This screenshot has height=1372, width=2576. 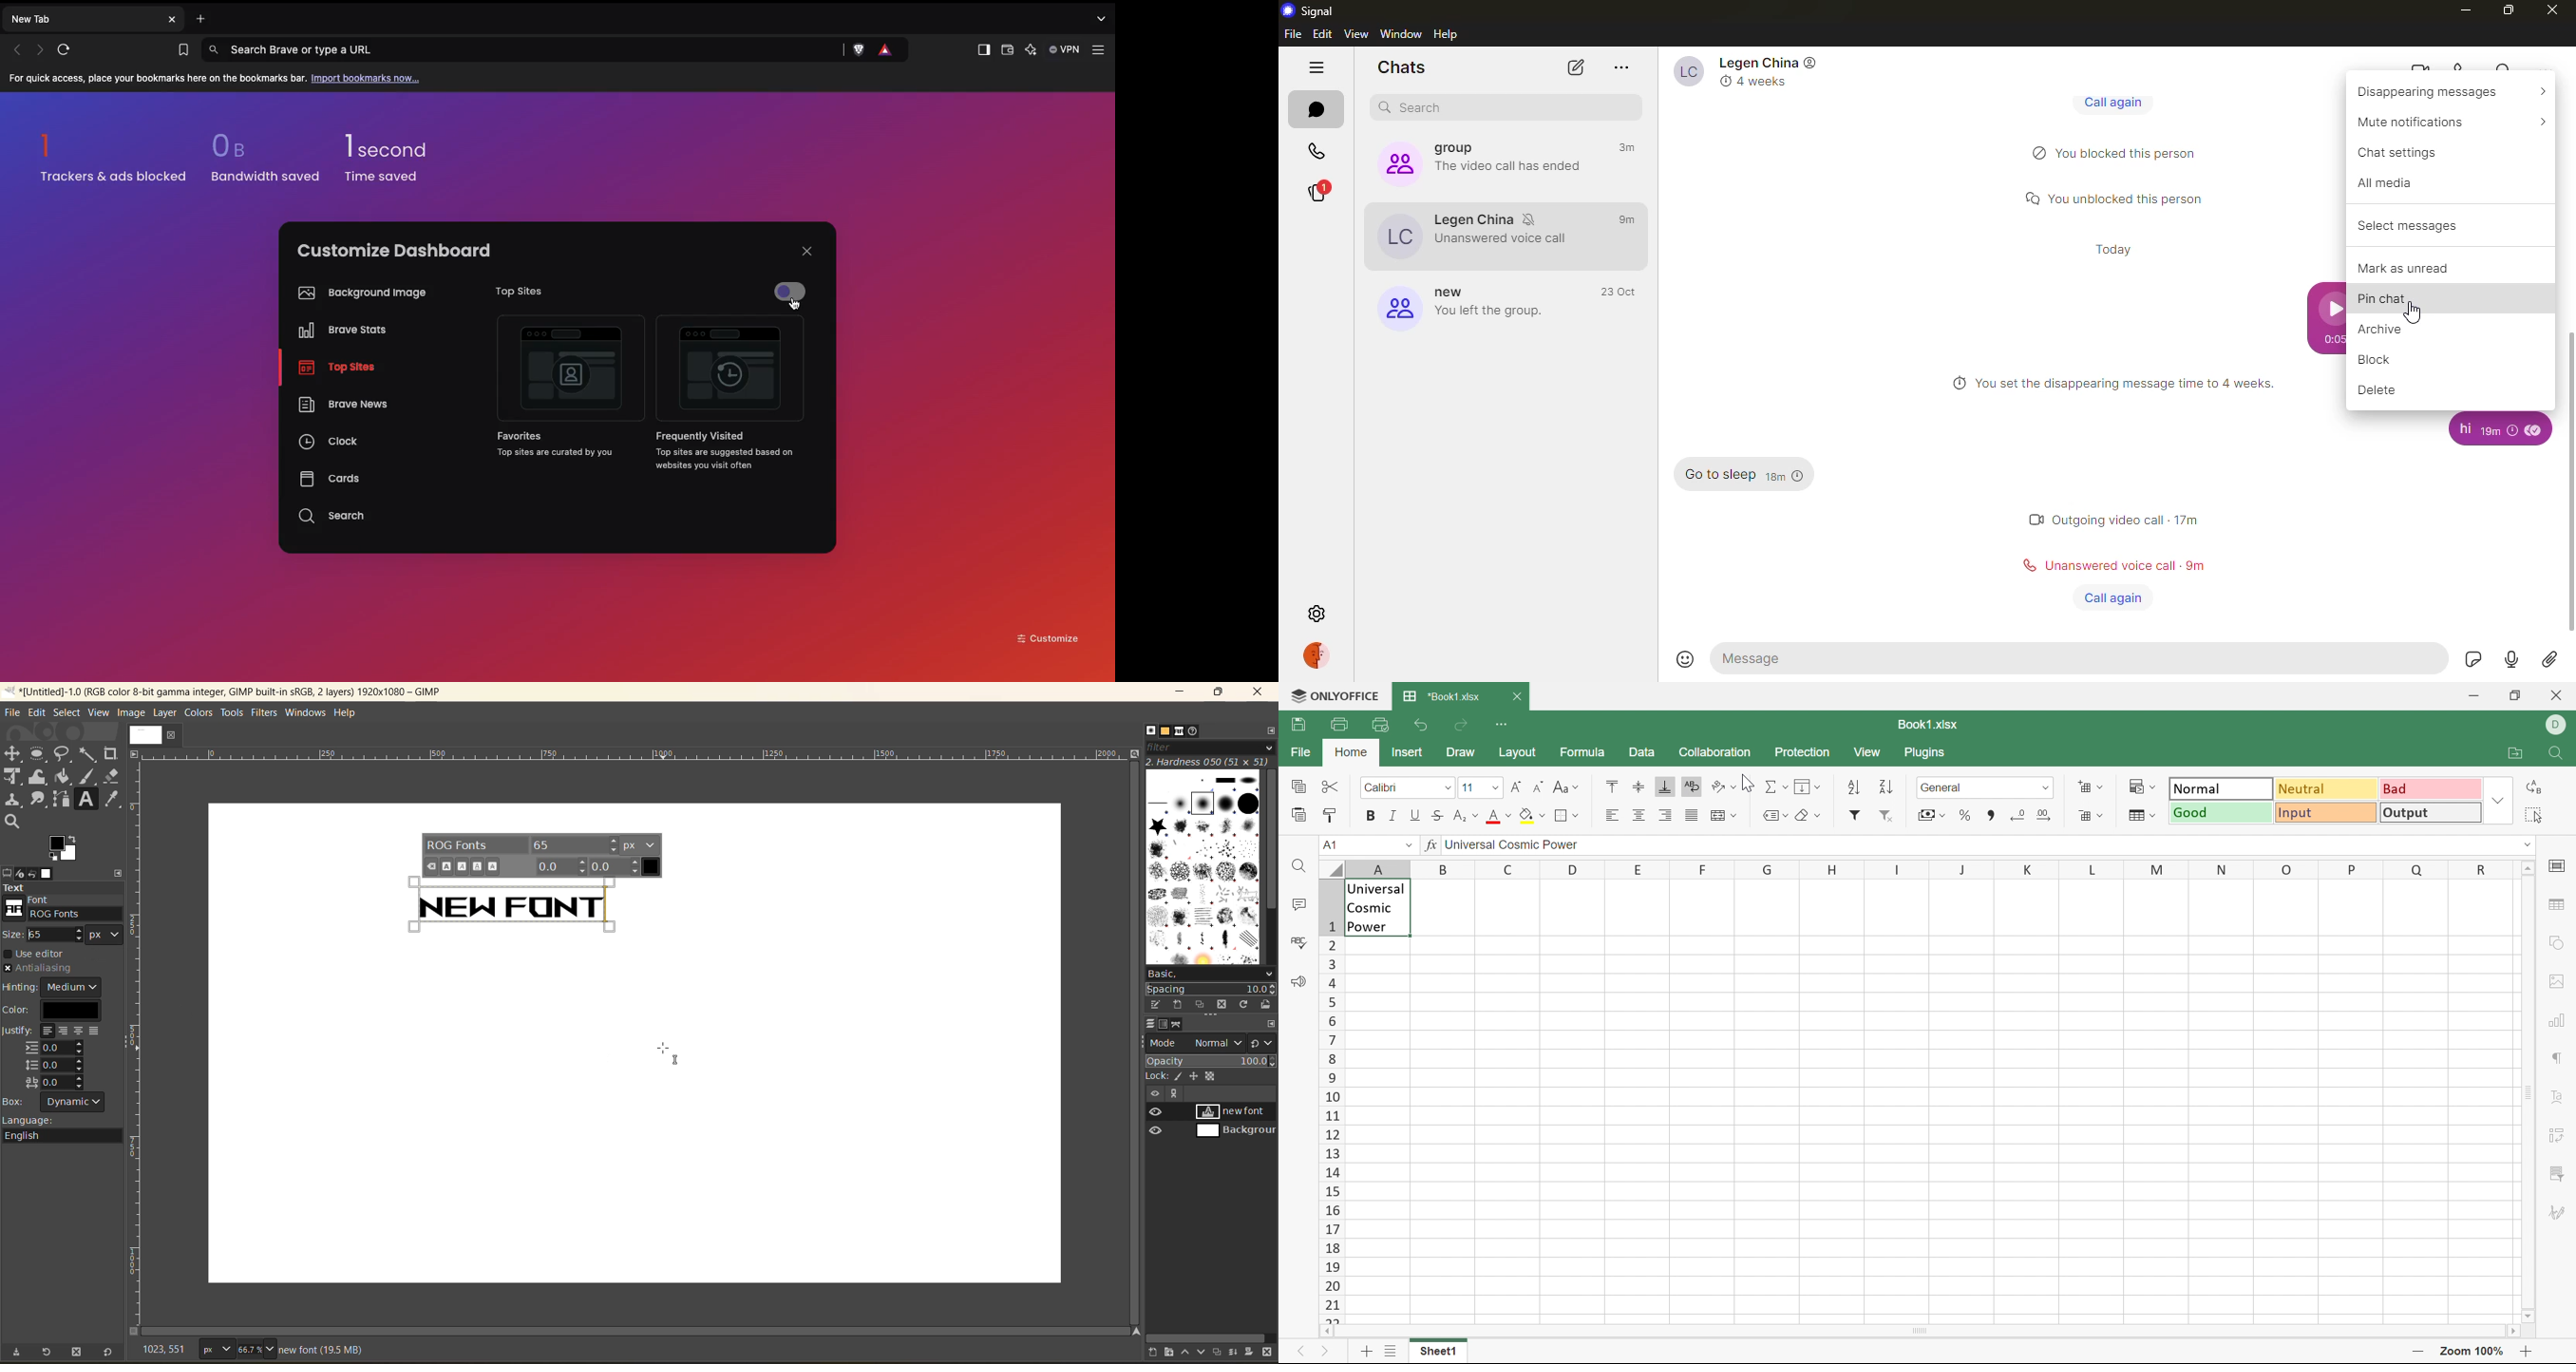 What do you see at coordinates (1441, 697) in the screenshot?
I see `*Book1.xlsx` at bounding box center [1441, 697].